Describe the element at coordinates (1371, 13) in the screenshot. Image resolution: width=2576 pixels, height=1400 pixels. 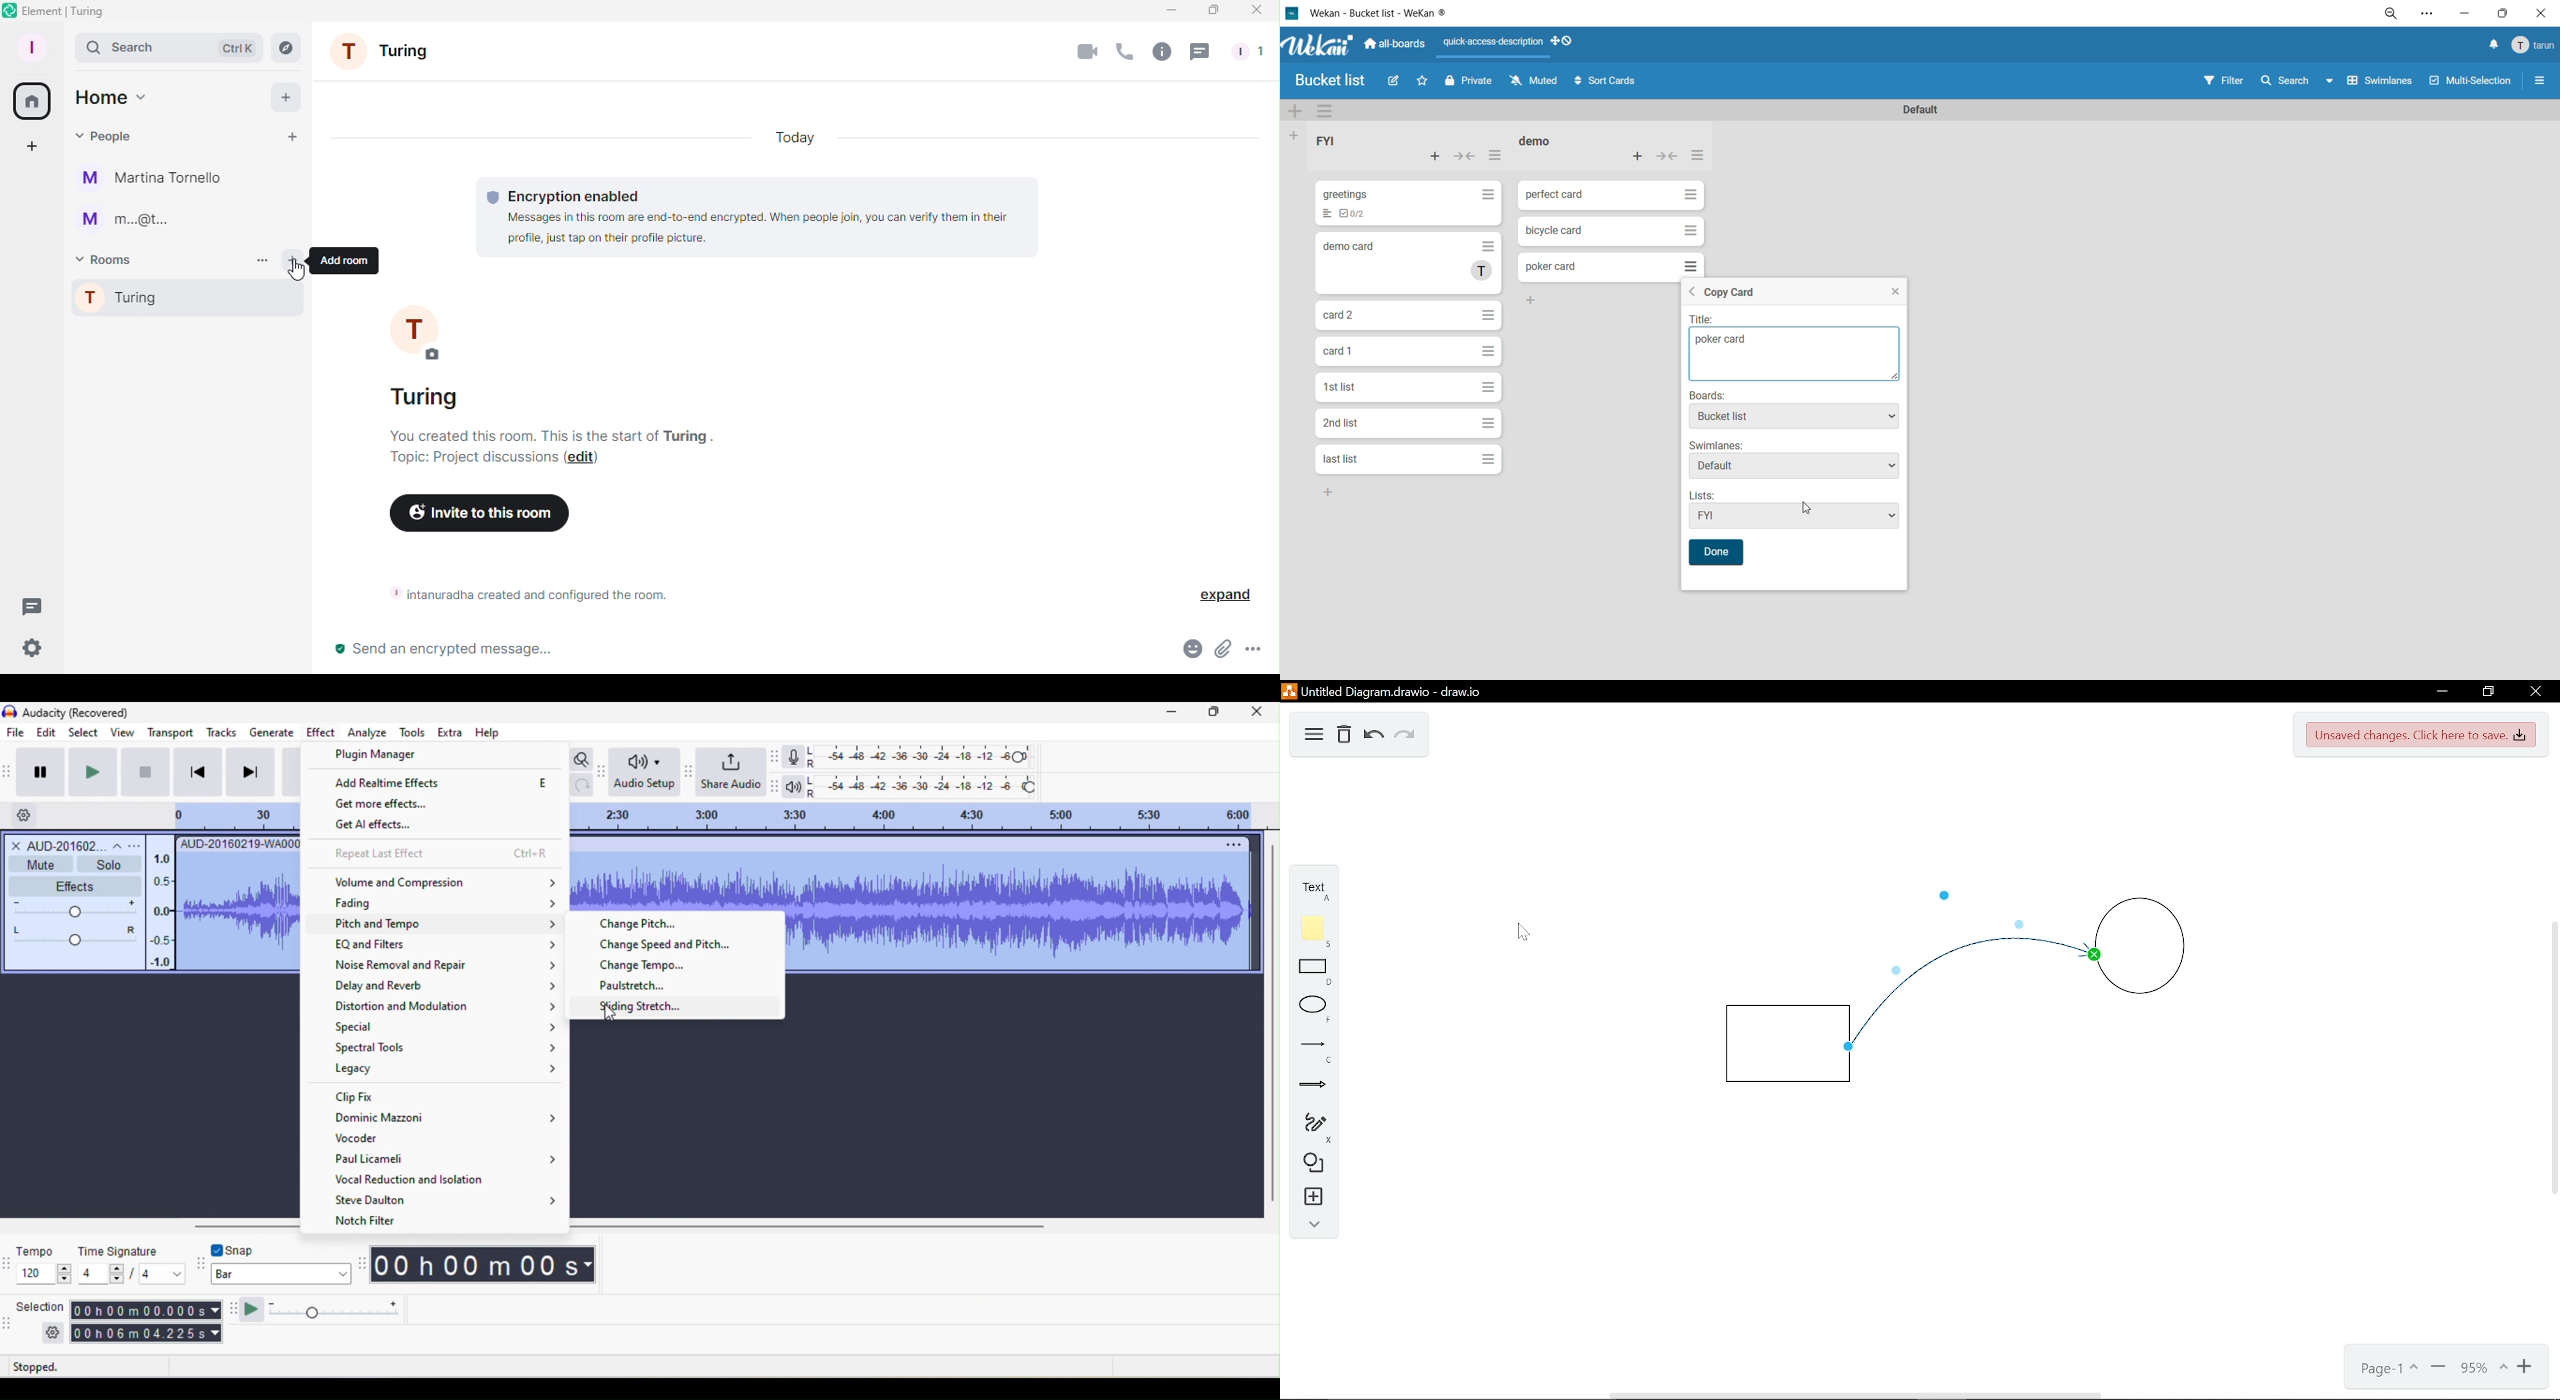
I see `Wekan - Bucket list - WeKan` at that location.